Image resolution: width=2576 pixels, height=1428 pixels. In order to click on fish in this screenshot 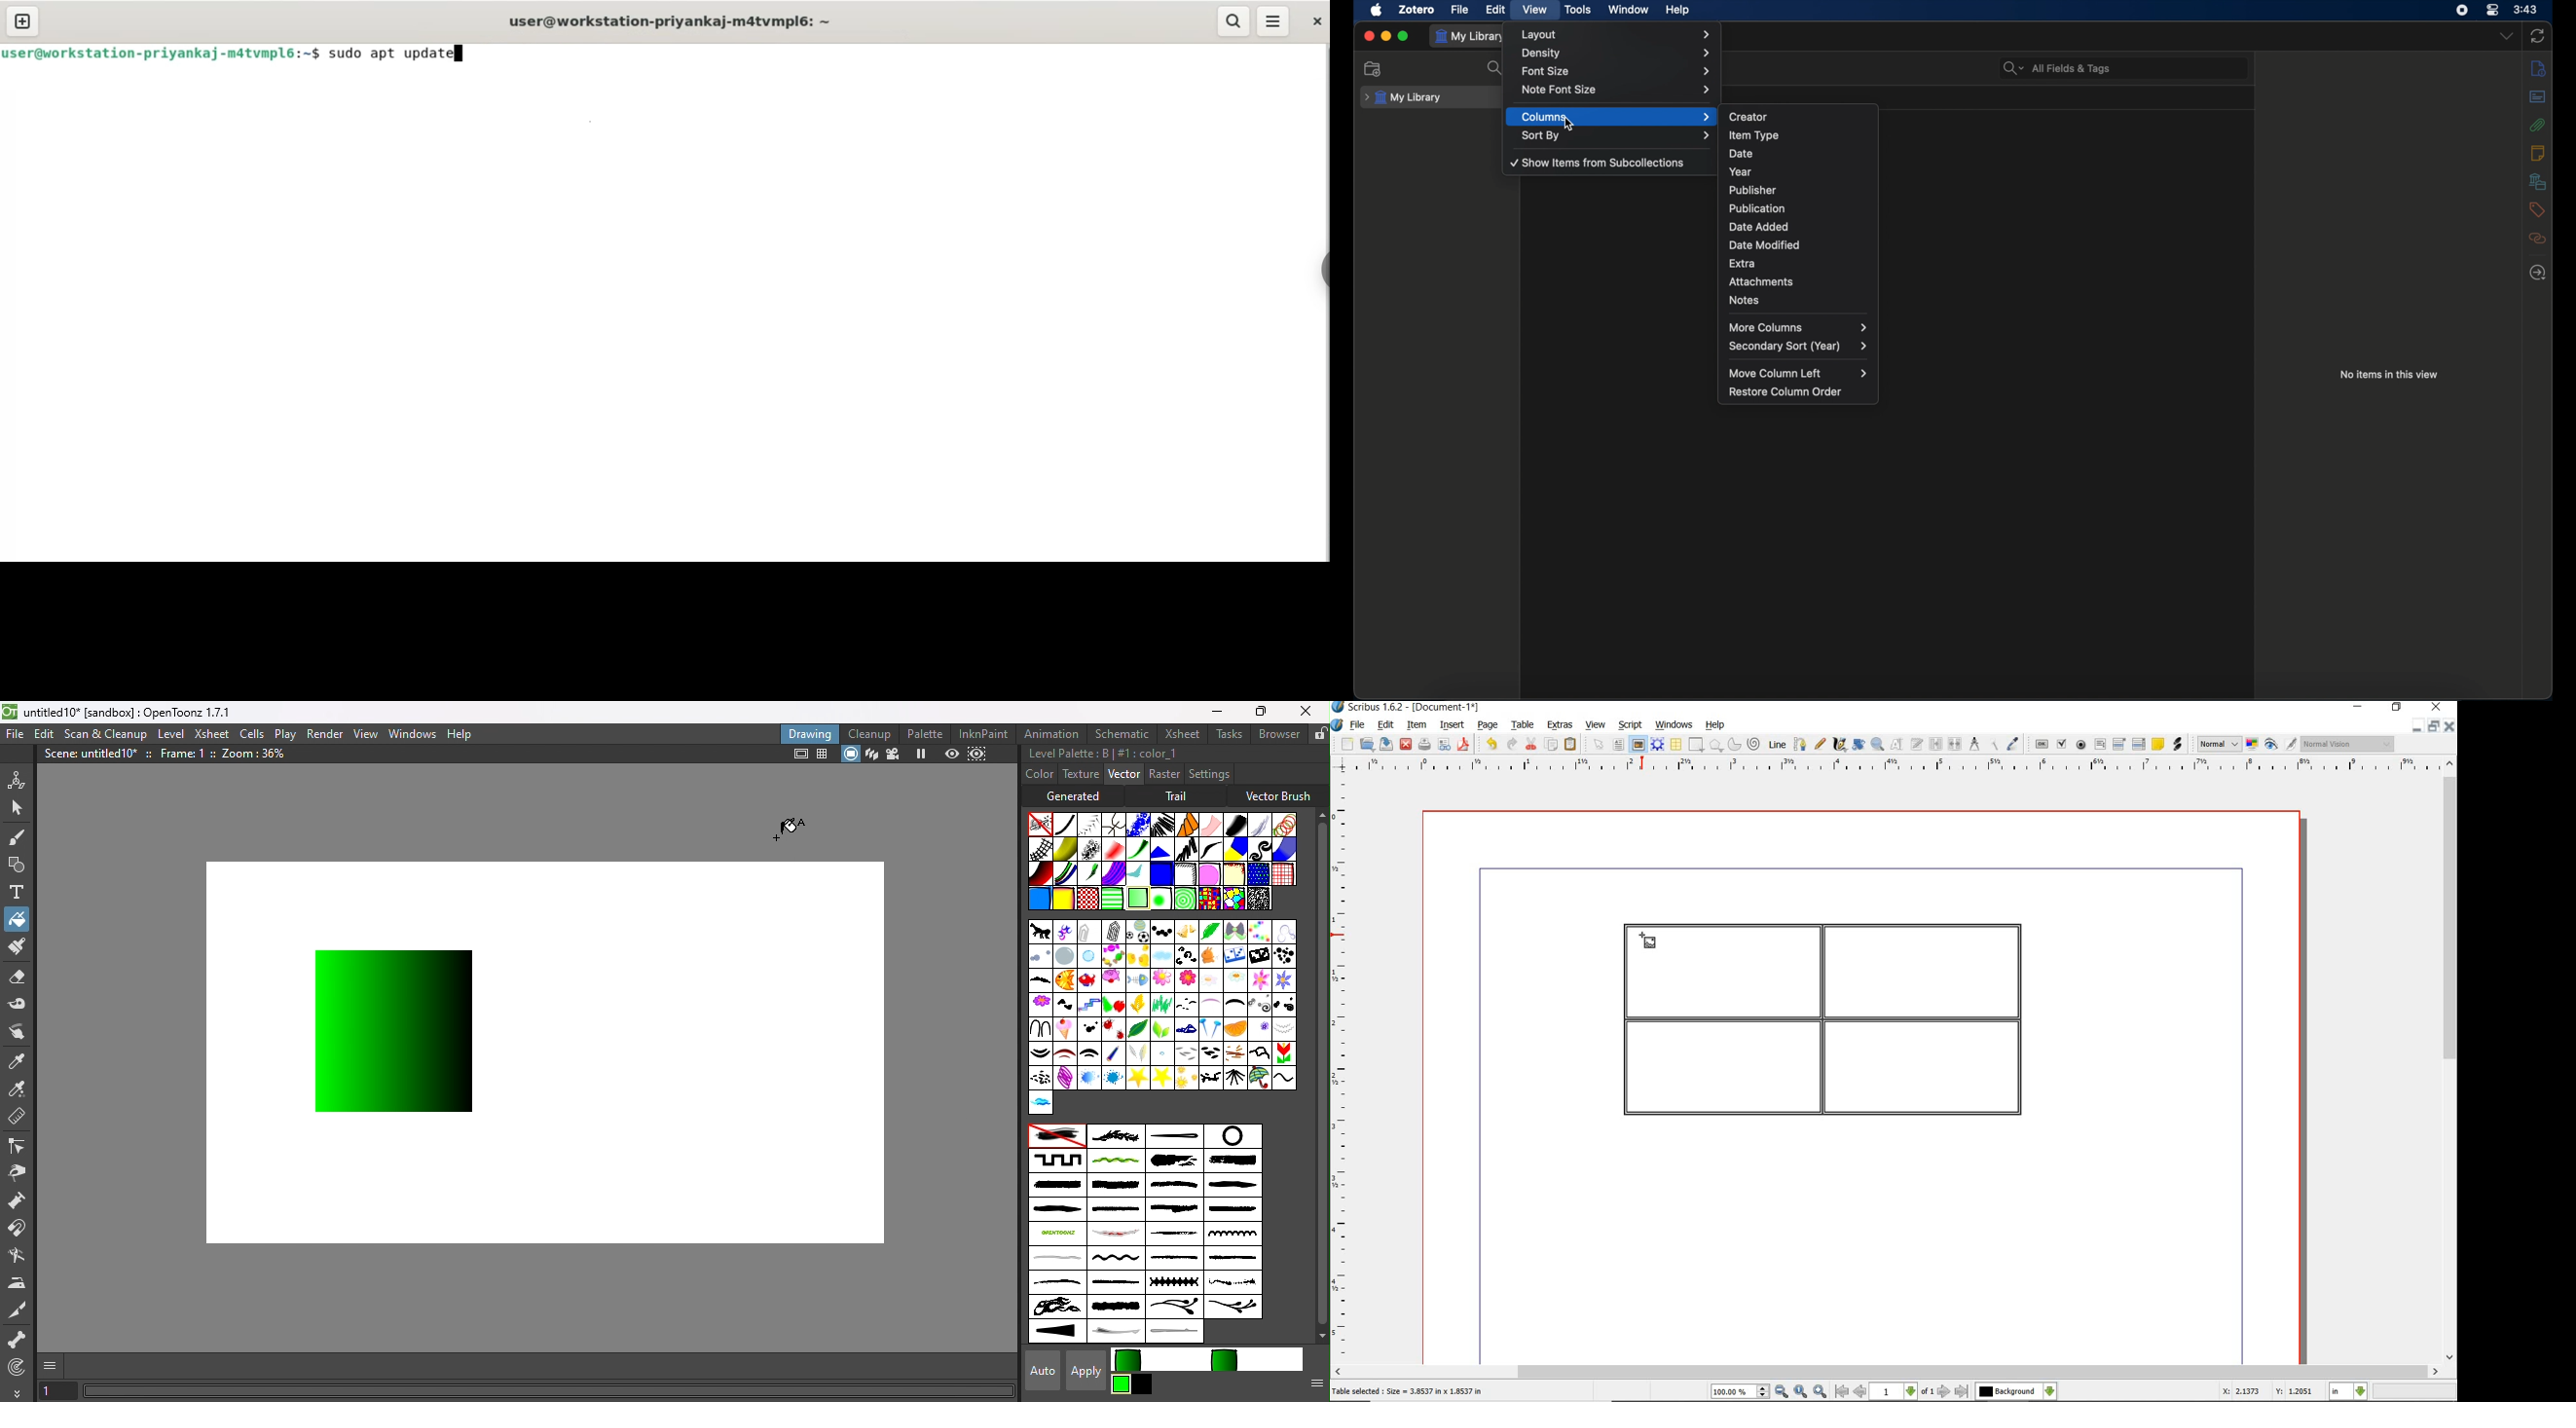, I will do `click(1063, 981)`.